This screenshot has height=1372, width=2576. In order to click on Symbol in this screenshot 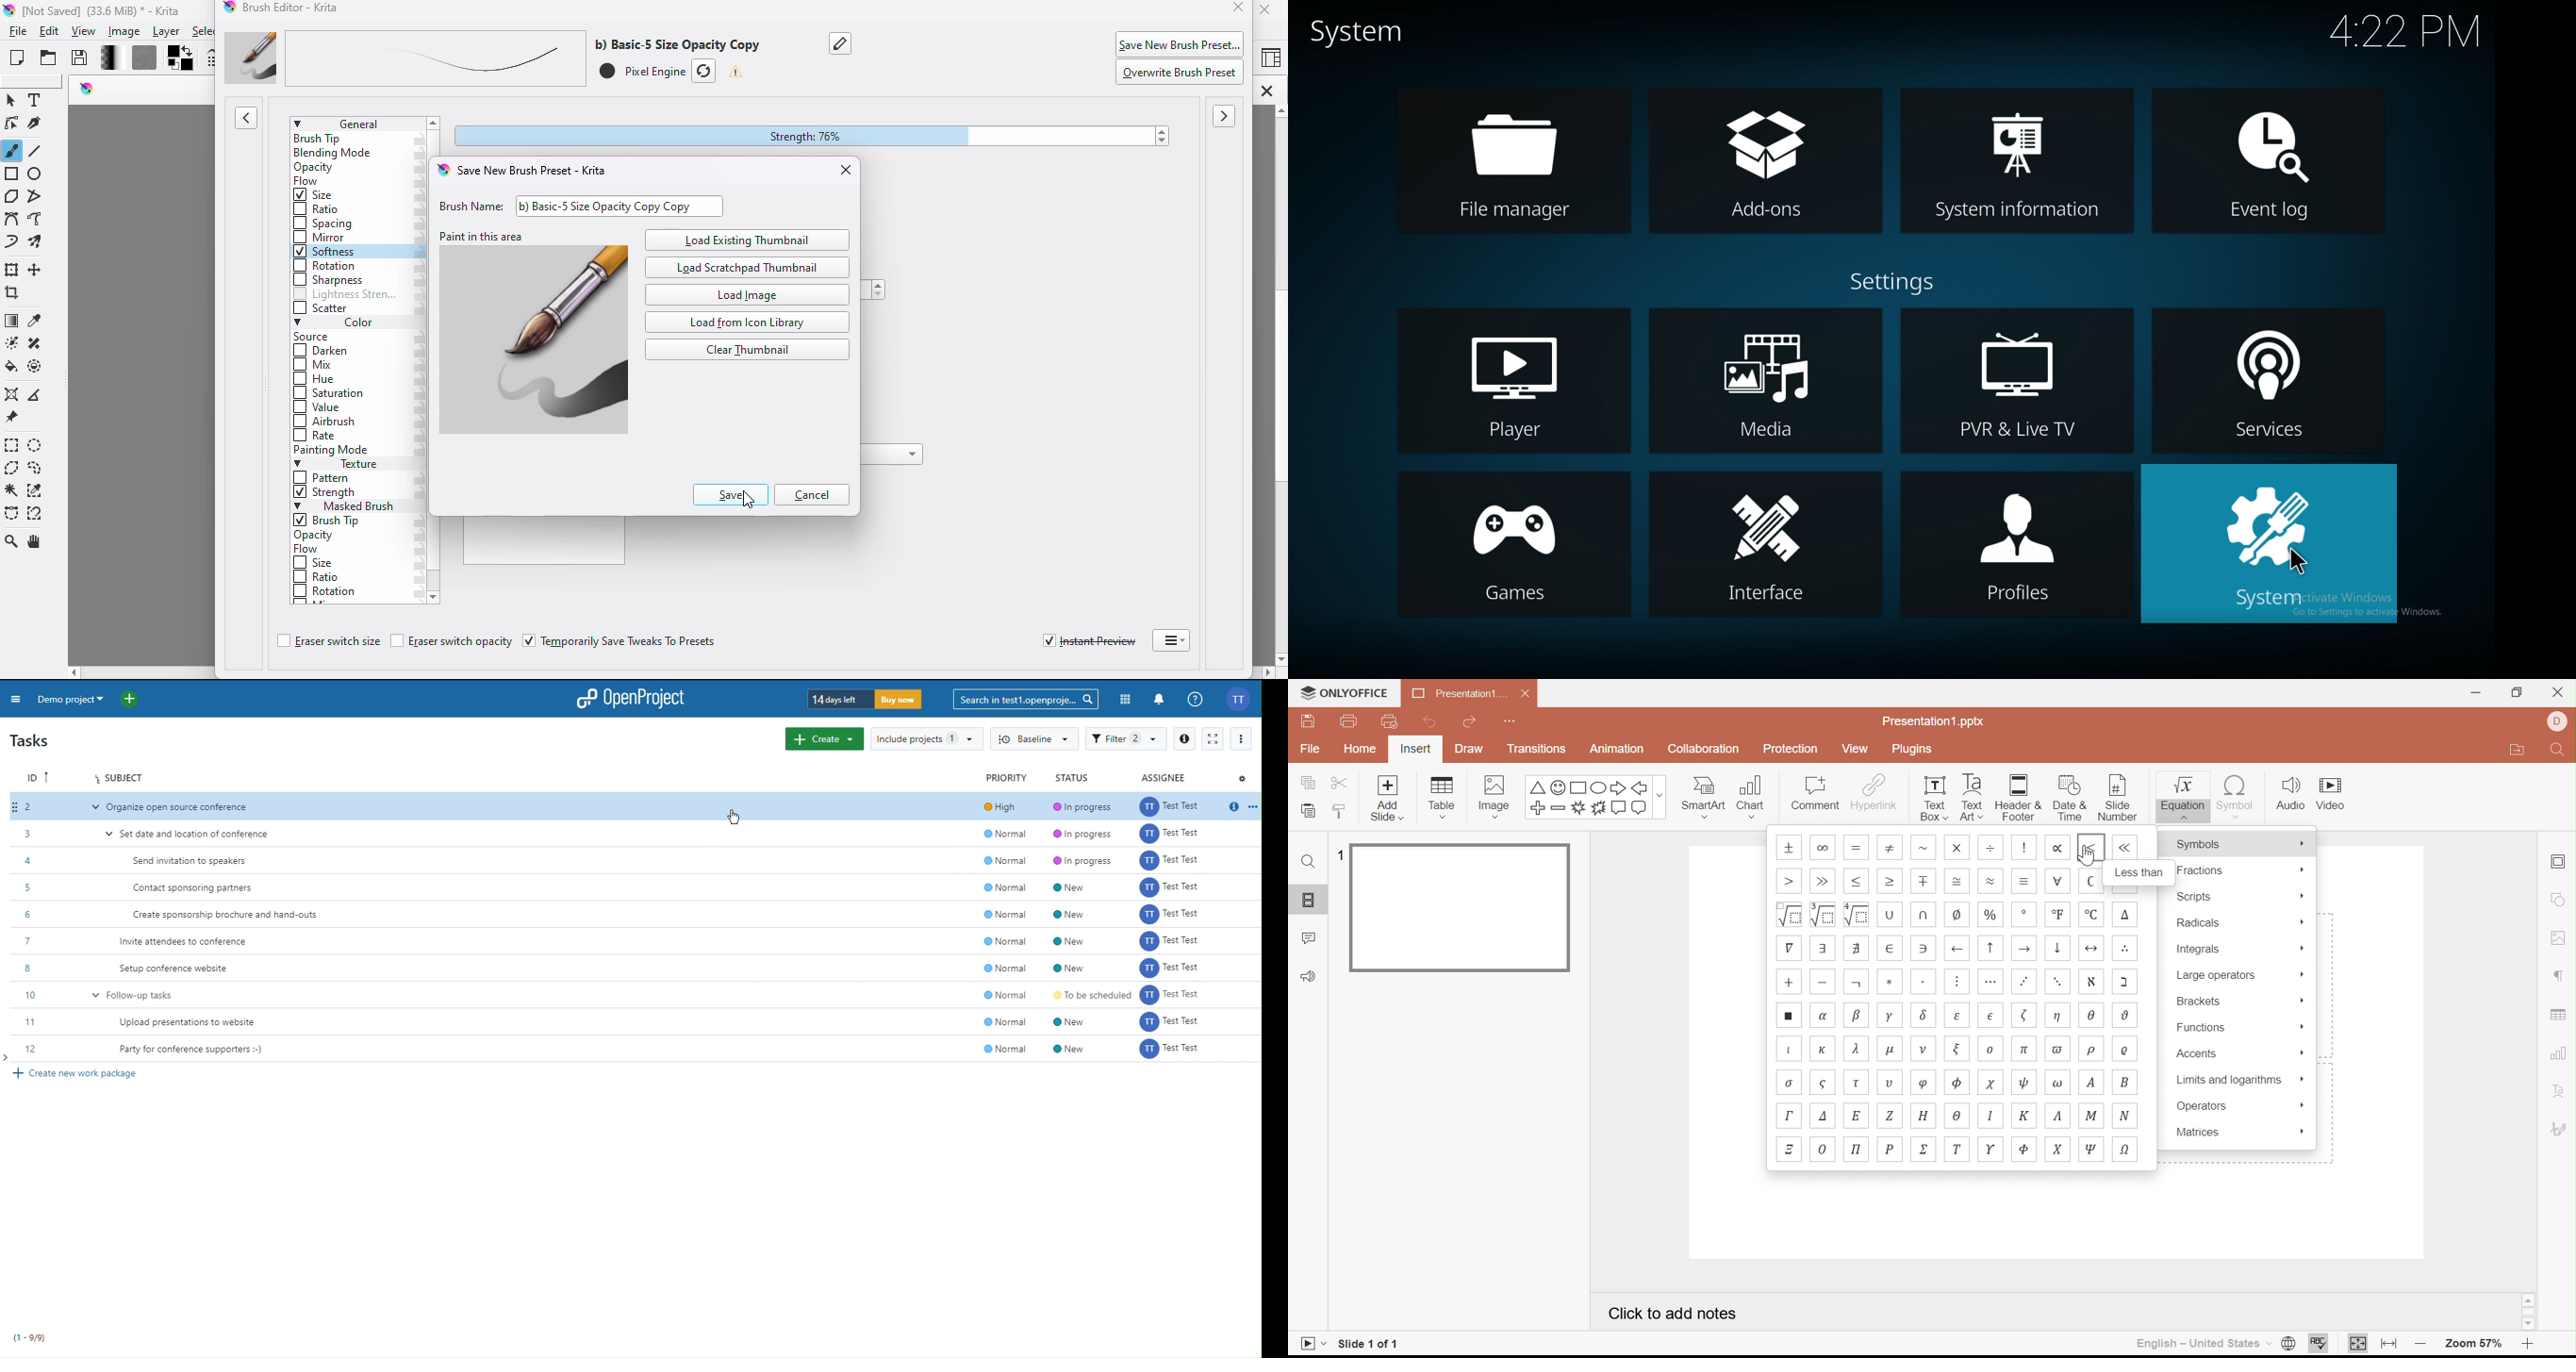, I will do `click(2237, 797)`.